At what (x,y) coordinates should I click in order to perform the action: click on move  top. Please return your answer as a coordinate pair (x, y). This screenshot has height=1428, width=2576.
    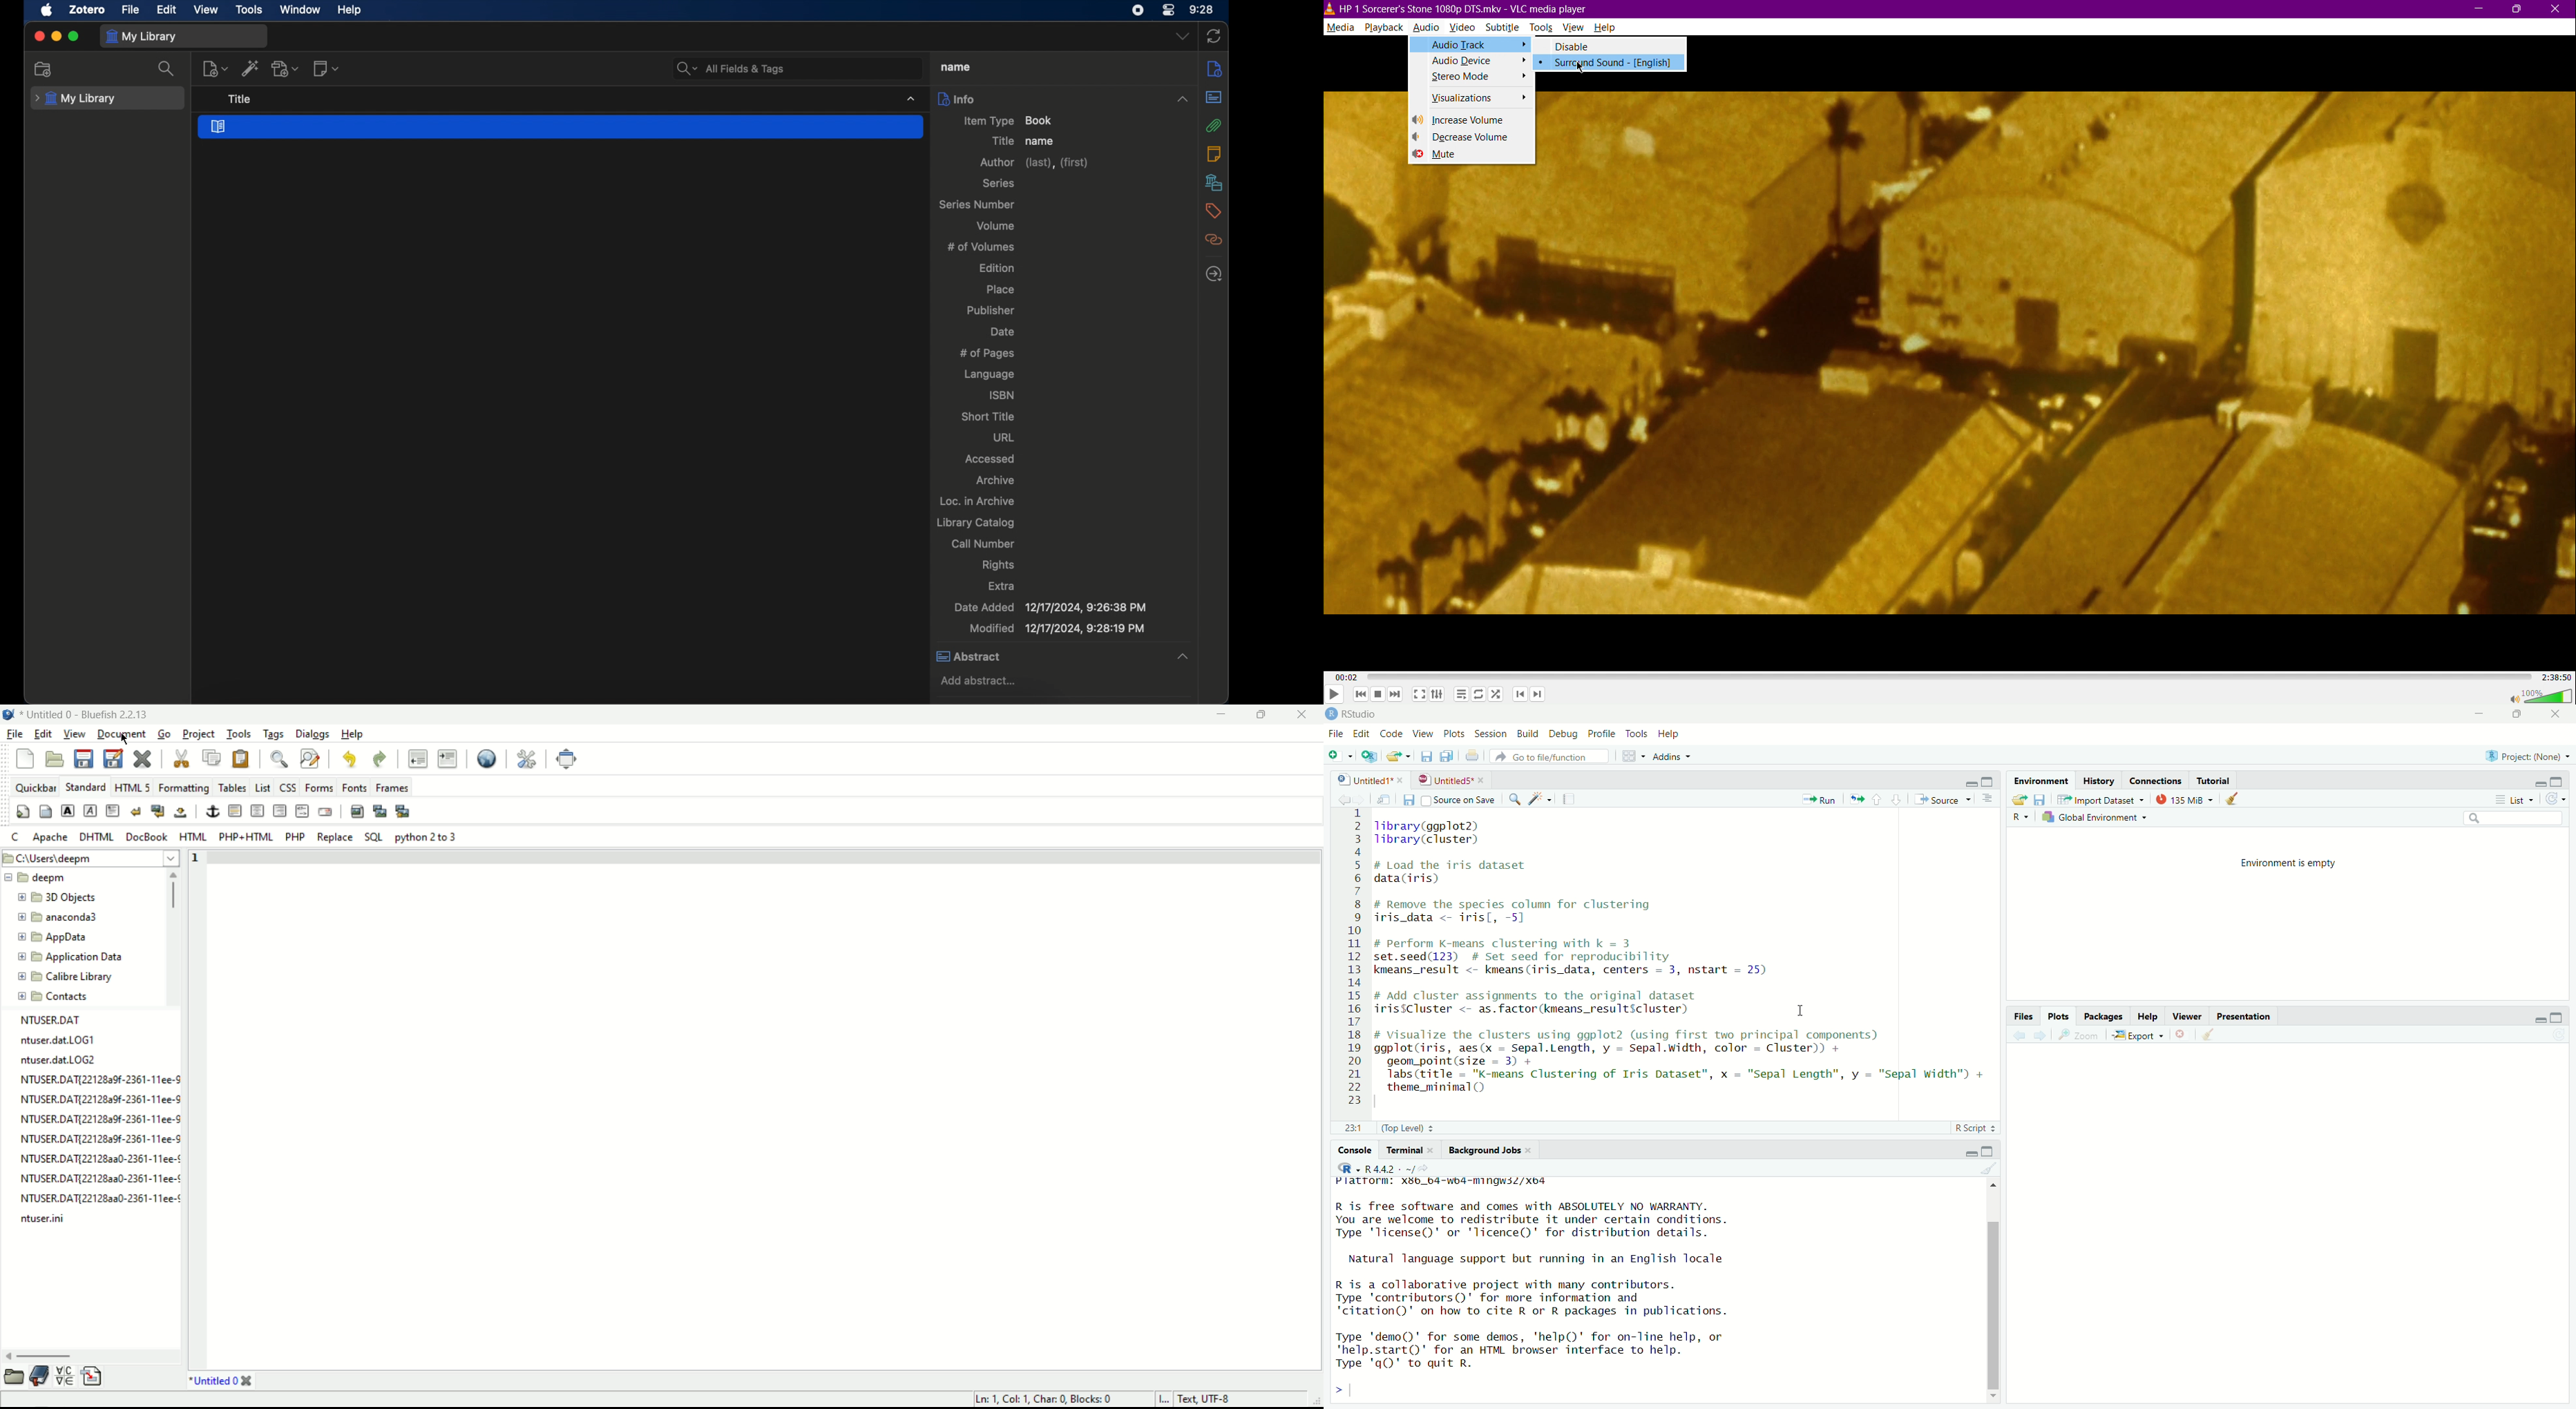
    Looking at the image, I should click on (1993, 1188).